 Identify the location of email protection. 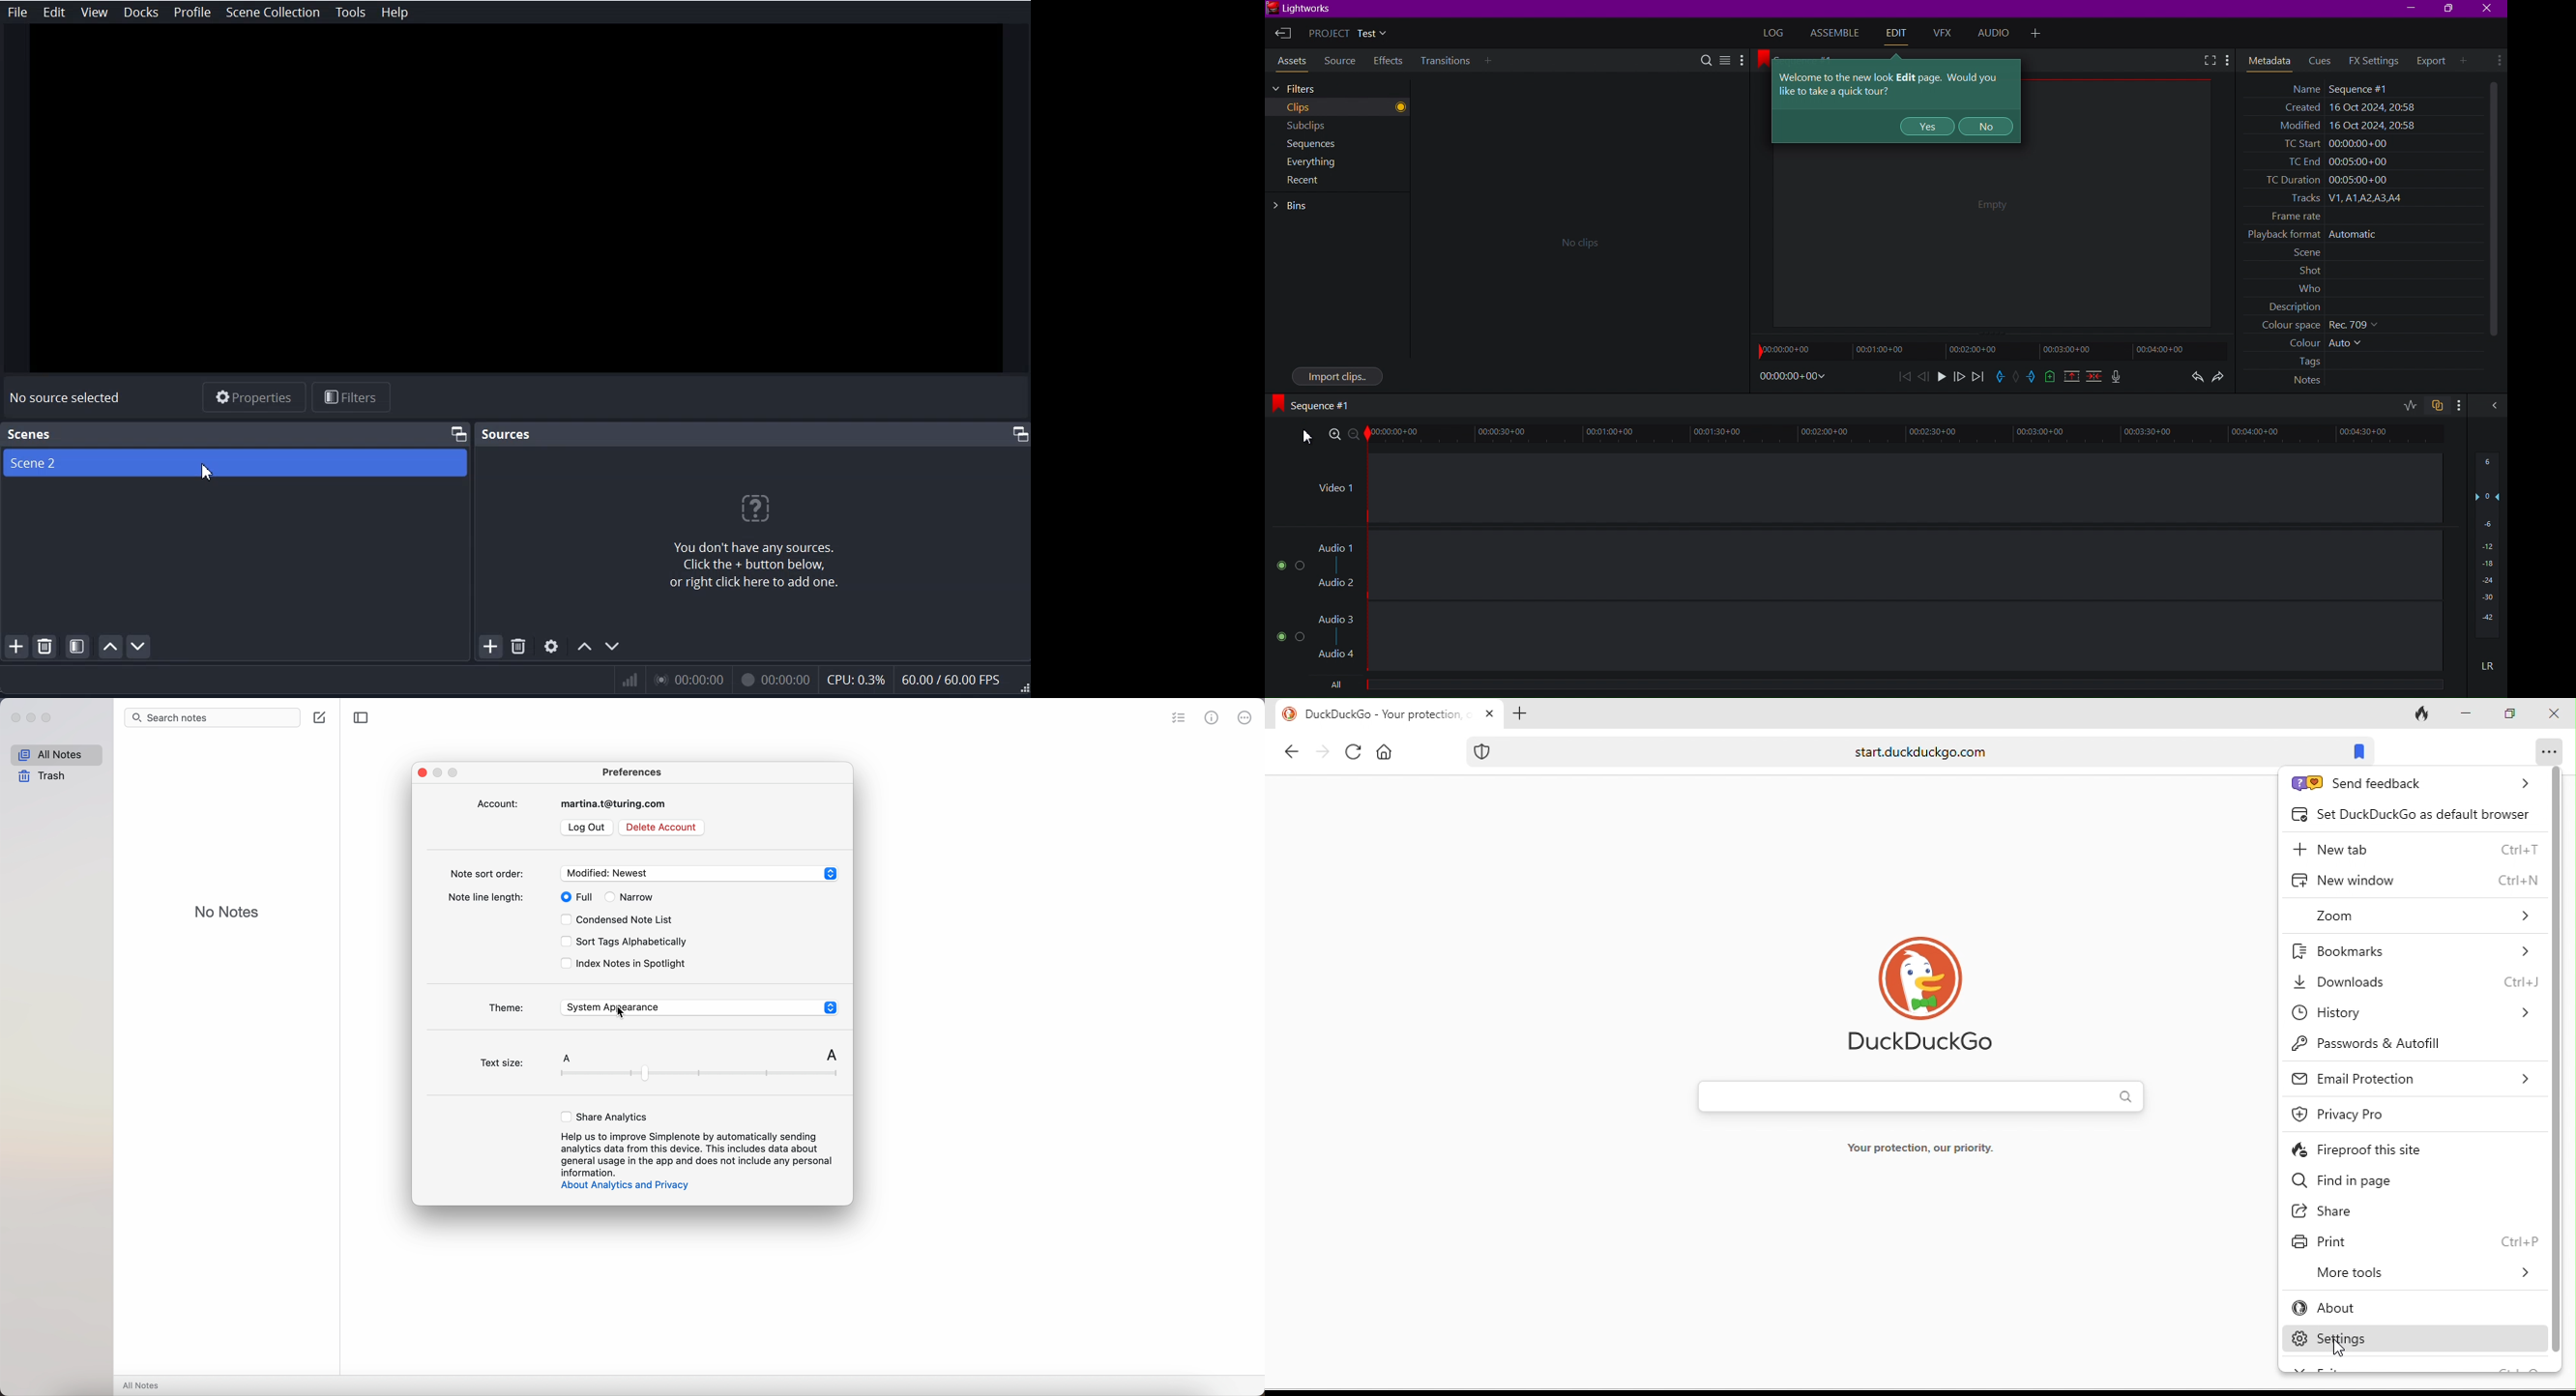
(2412, 1080).